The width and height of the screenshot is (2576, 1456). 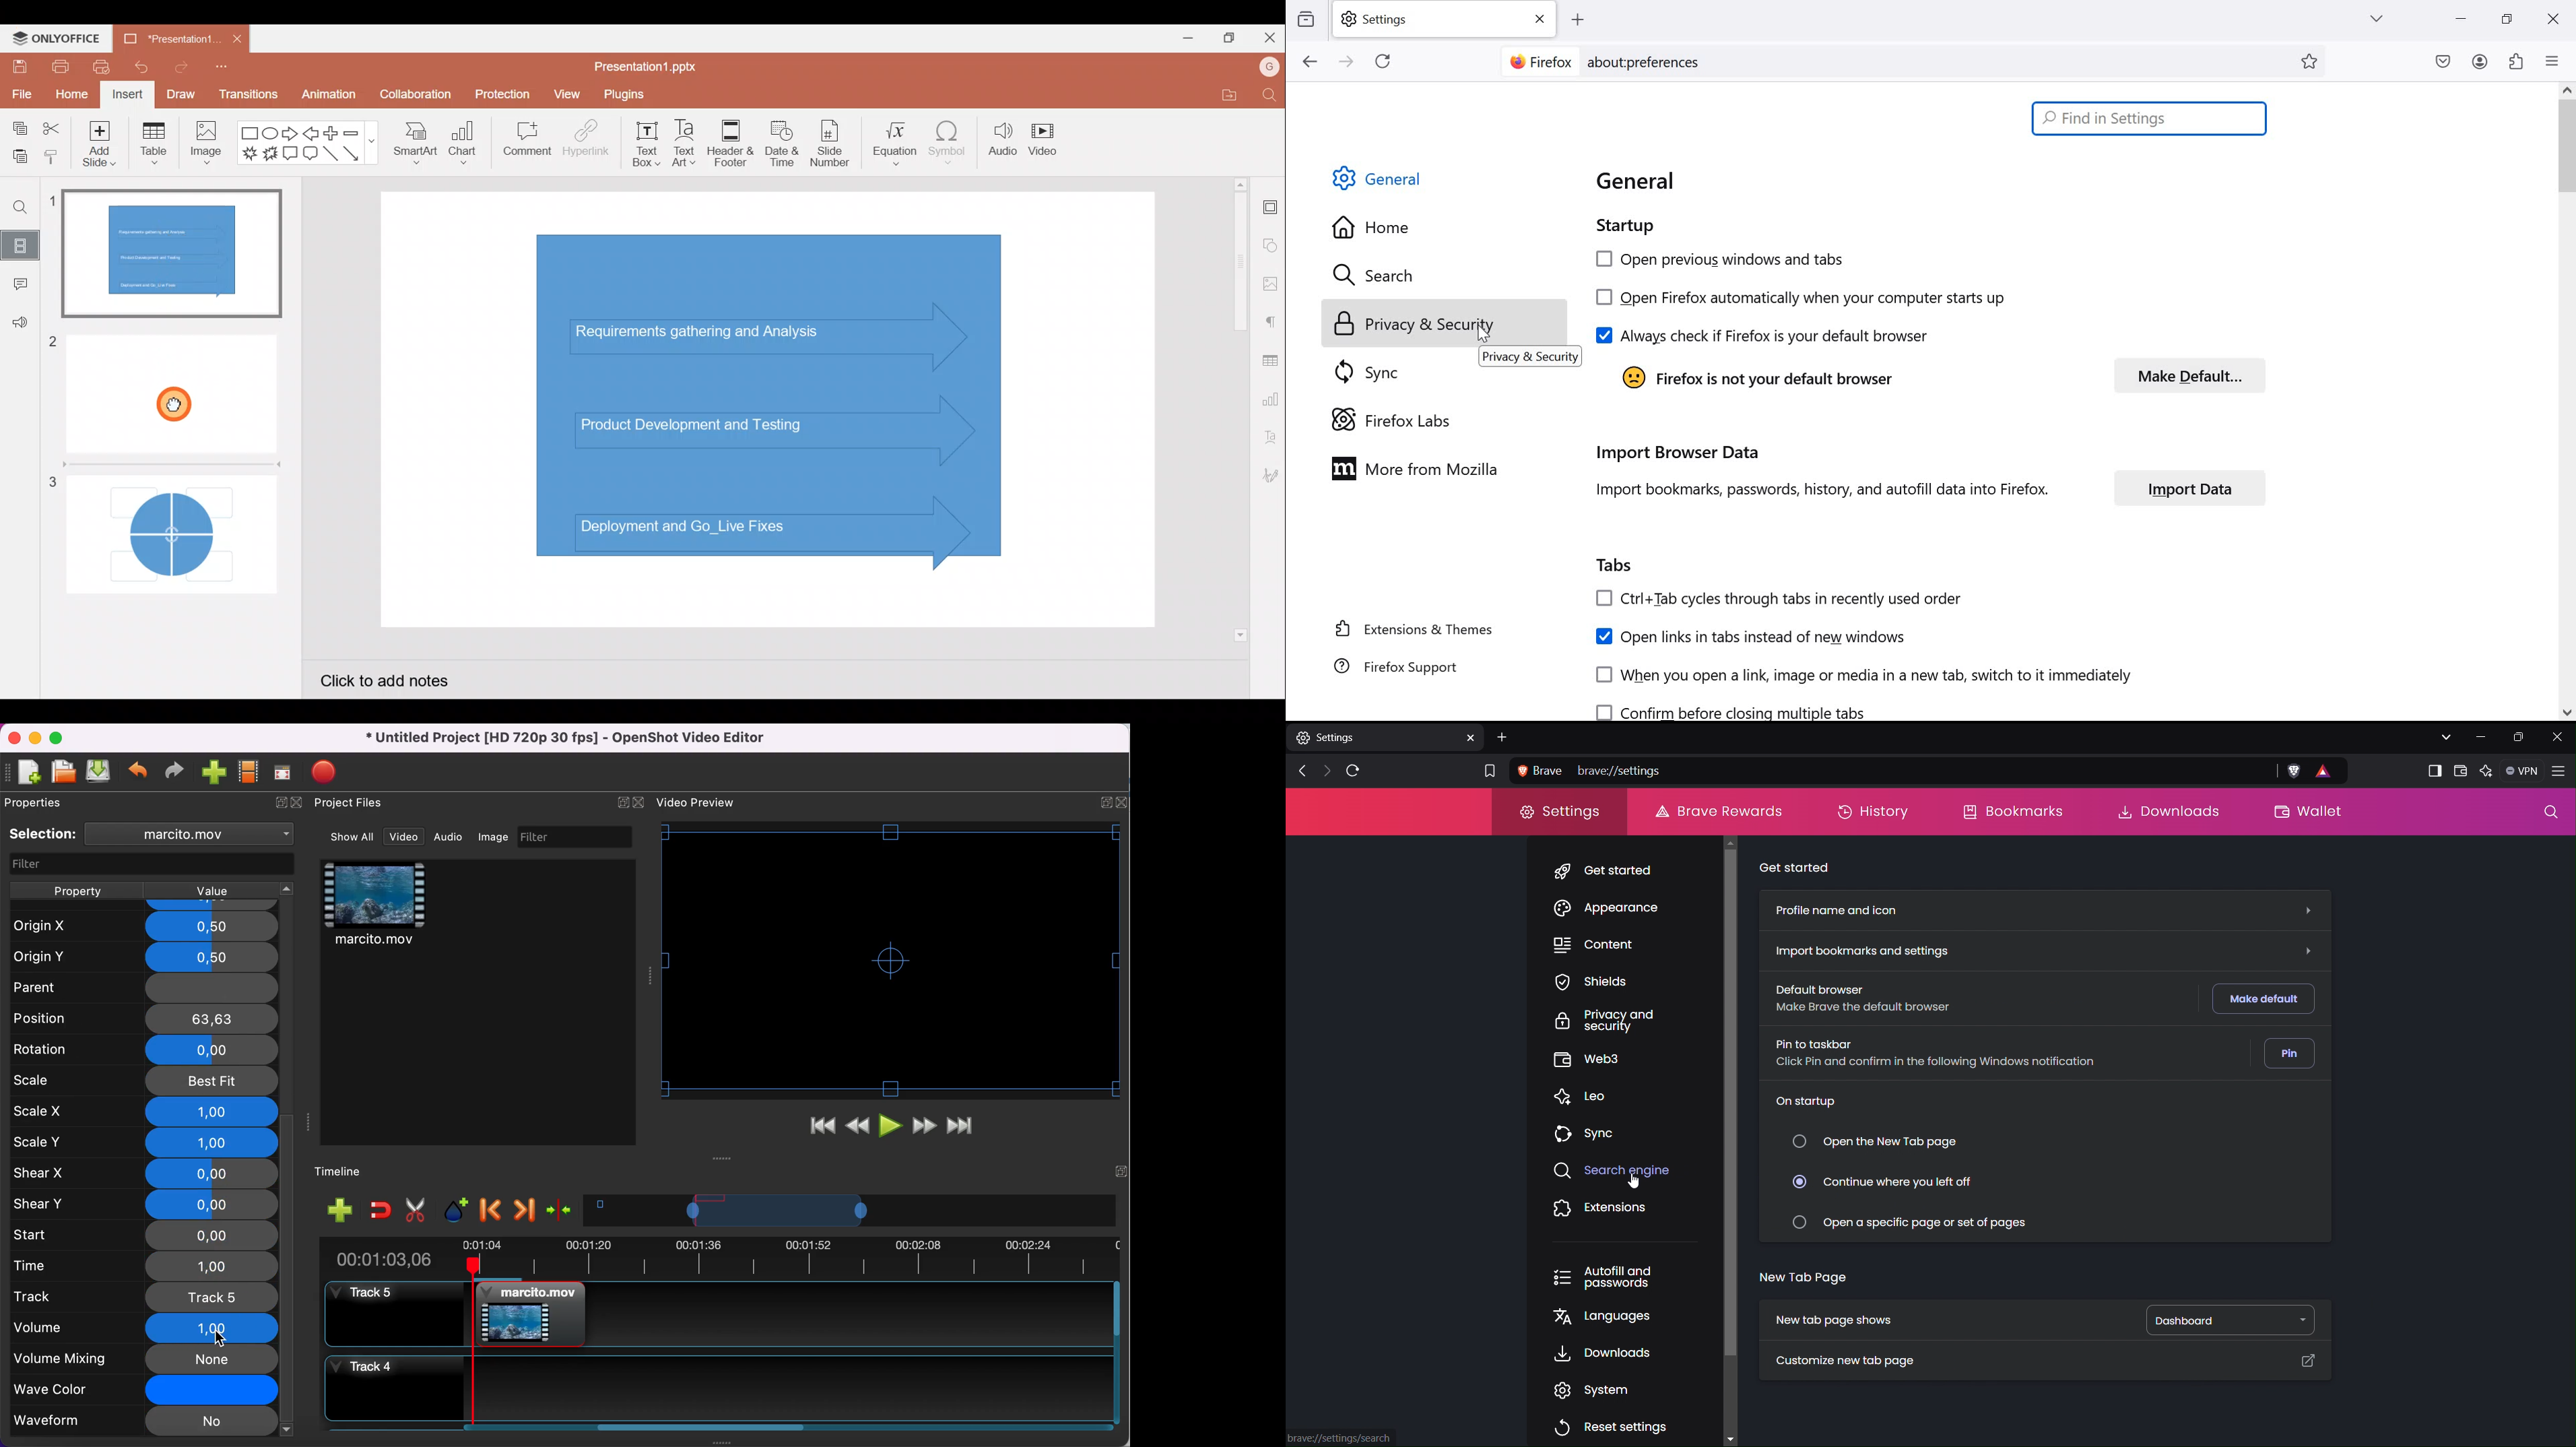 What do you see at coordinates (1238, 408) in the screenshot?
I see `Vertical scroll bar` at bounding box center [1238, 408].